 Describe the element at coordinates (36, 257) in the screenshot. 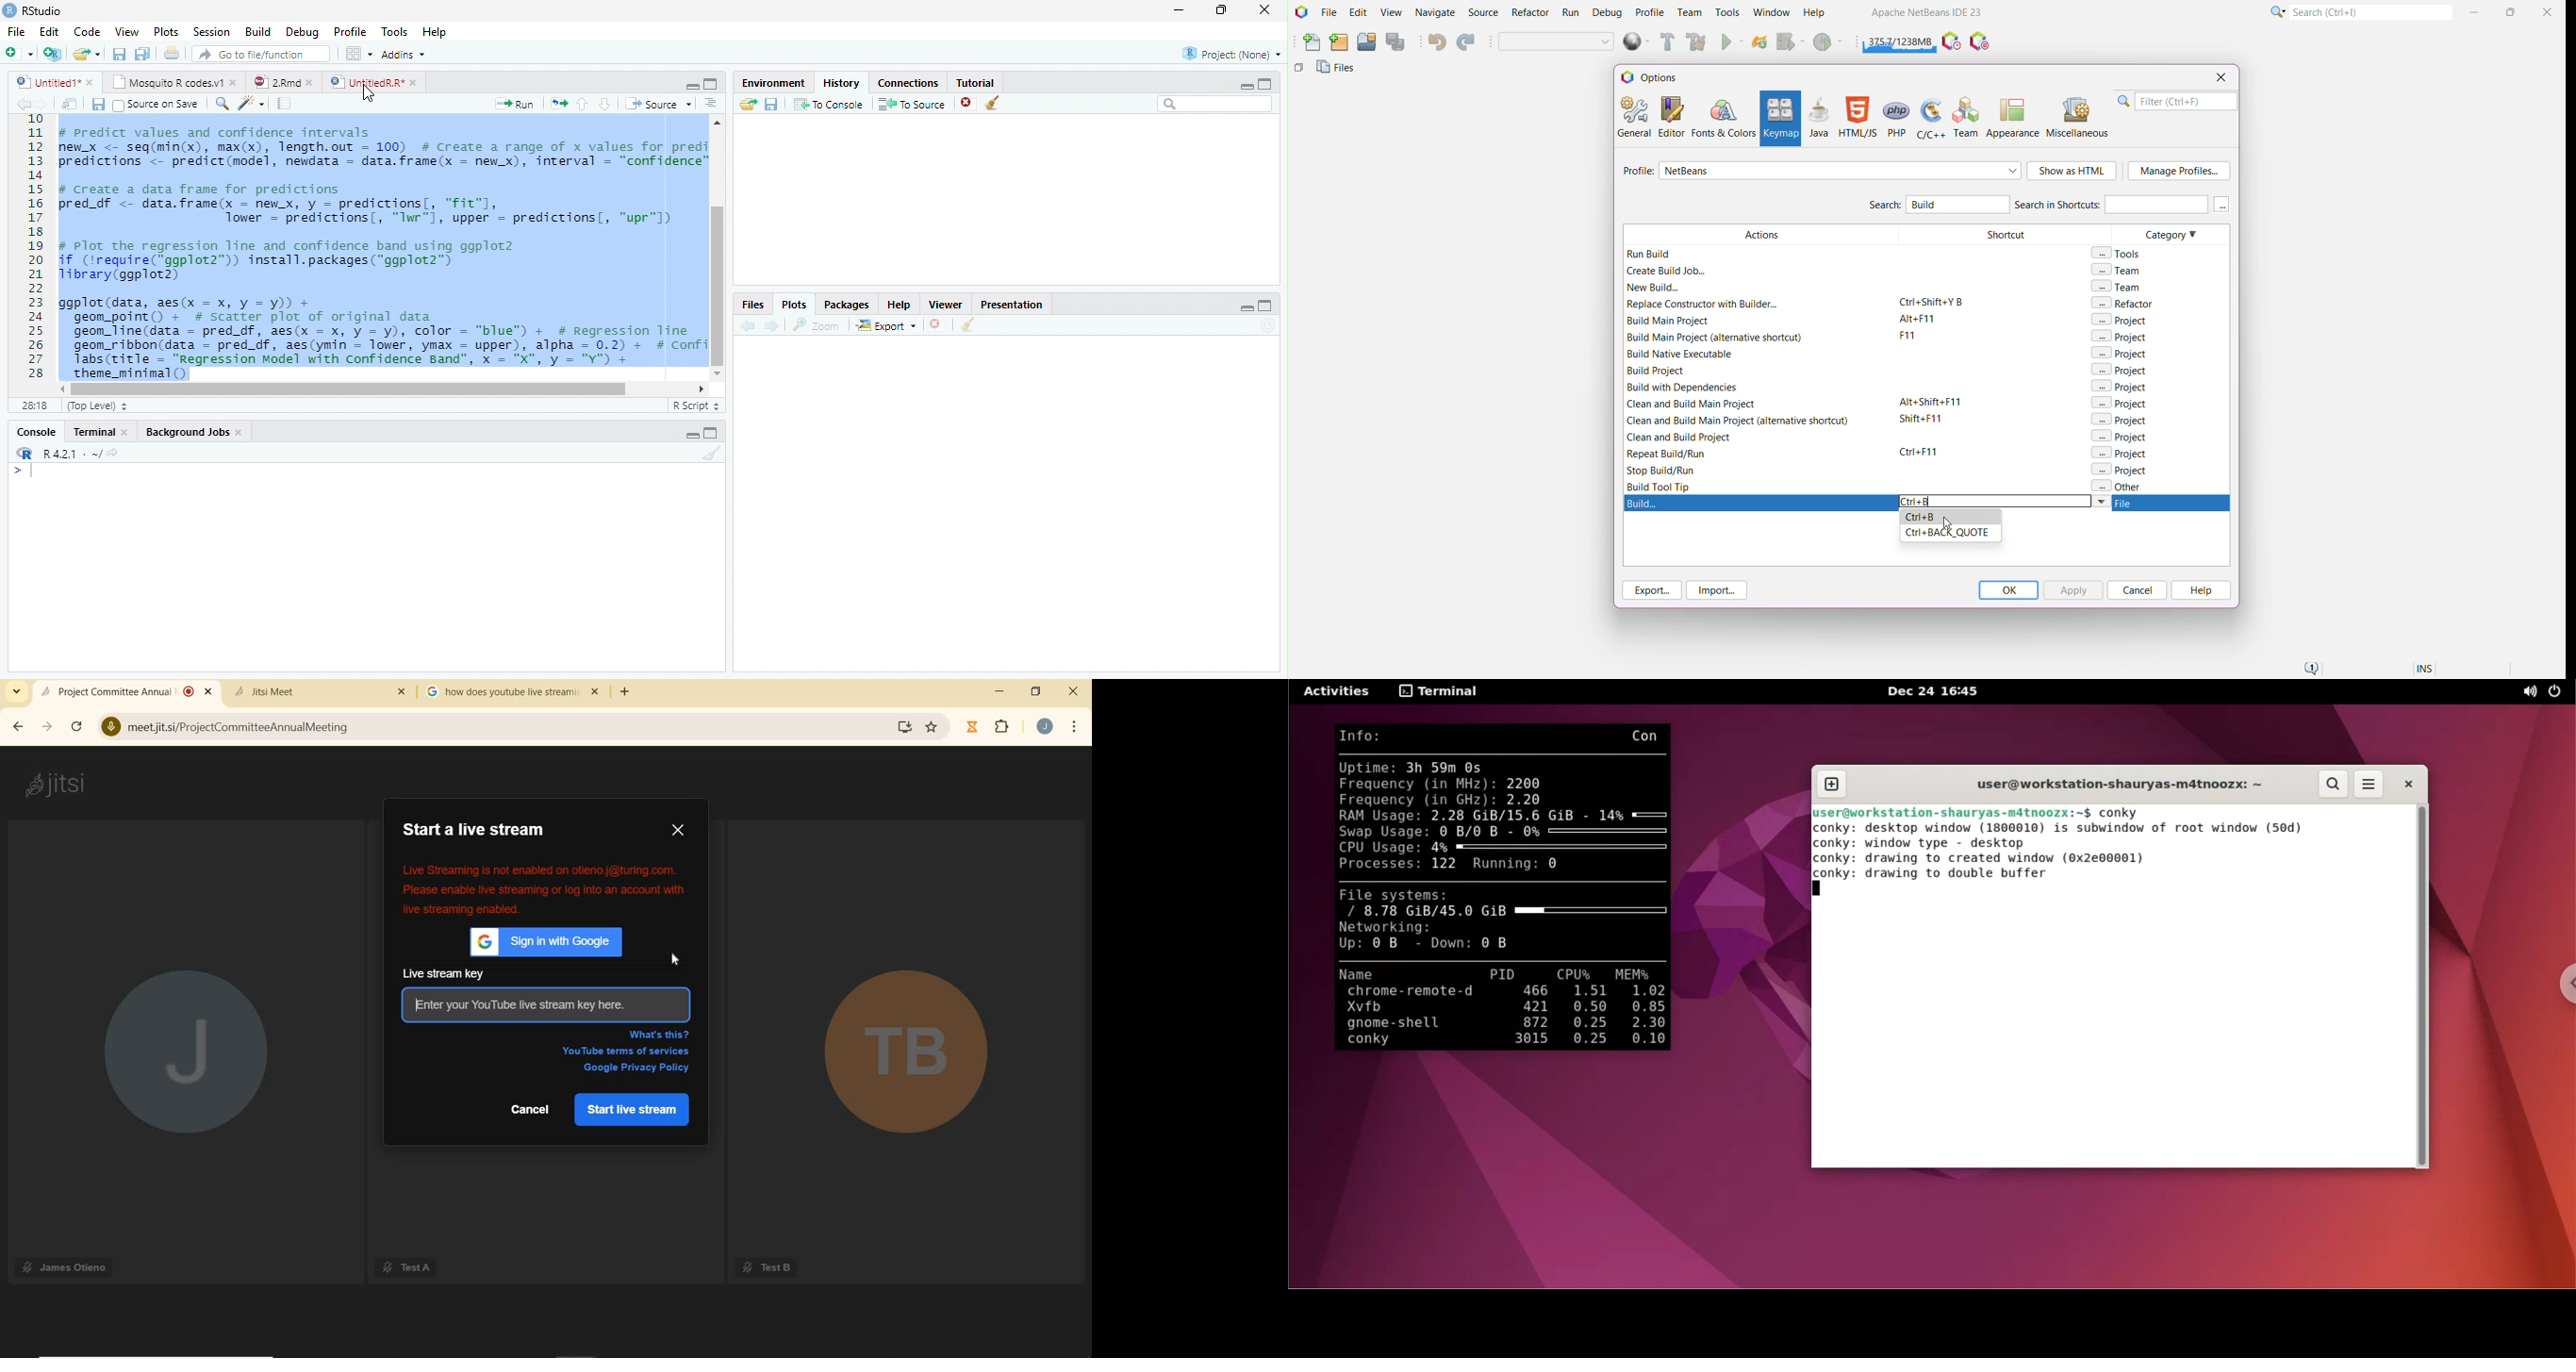

I see `11121311s161718192021223225262728` at that location.